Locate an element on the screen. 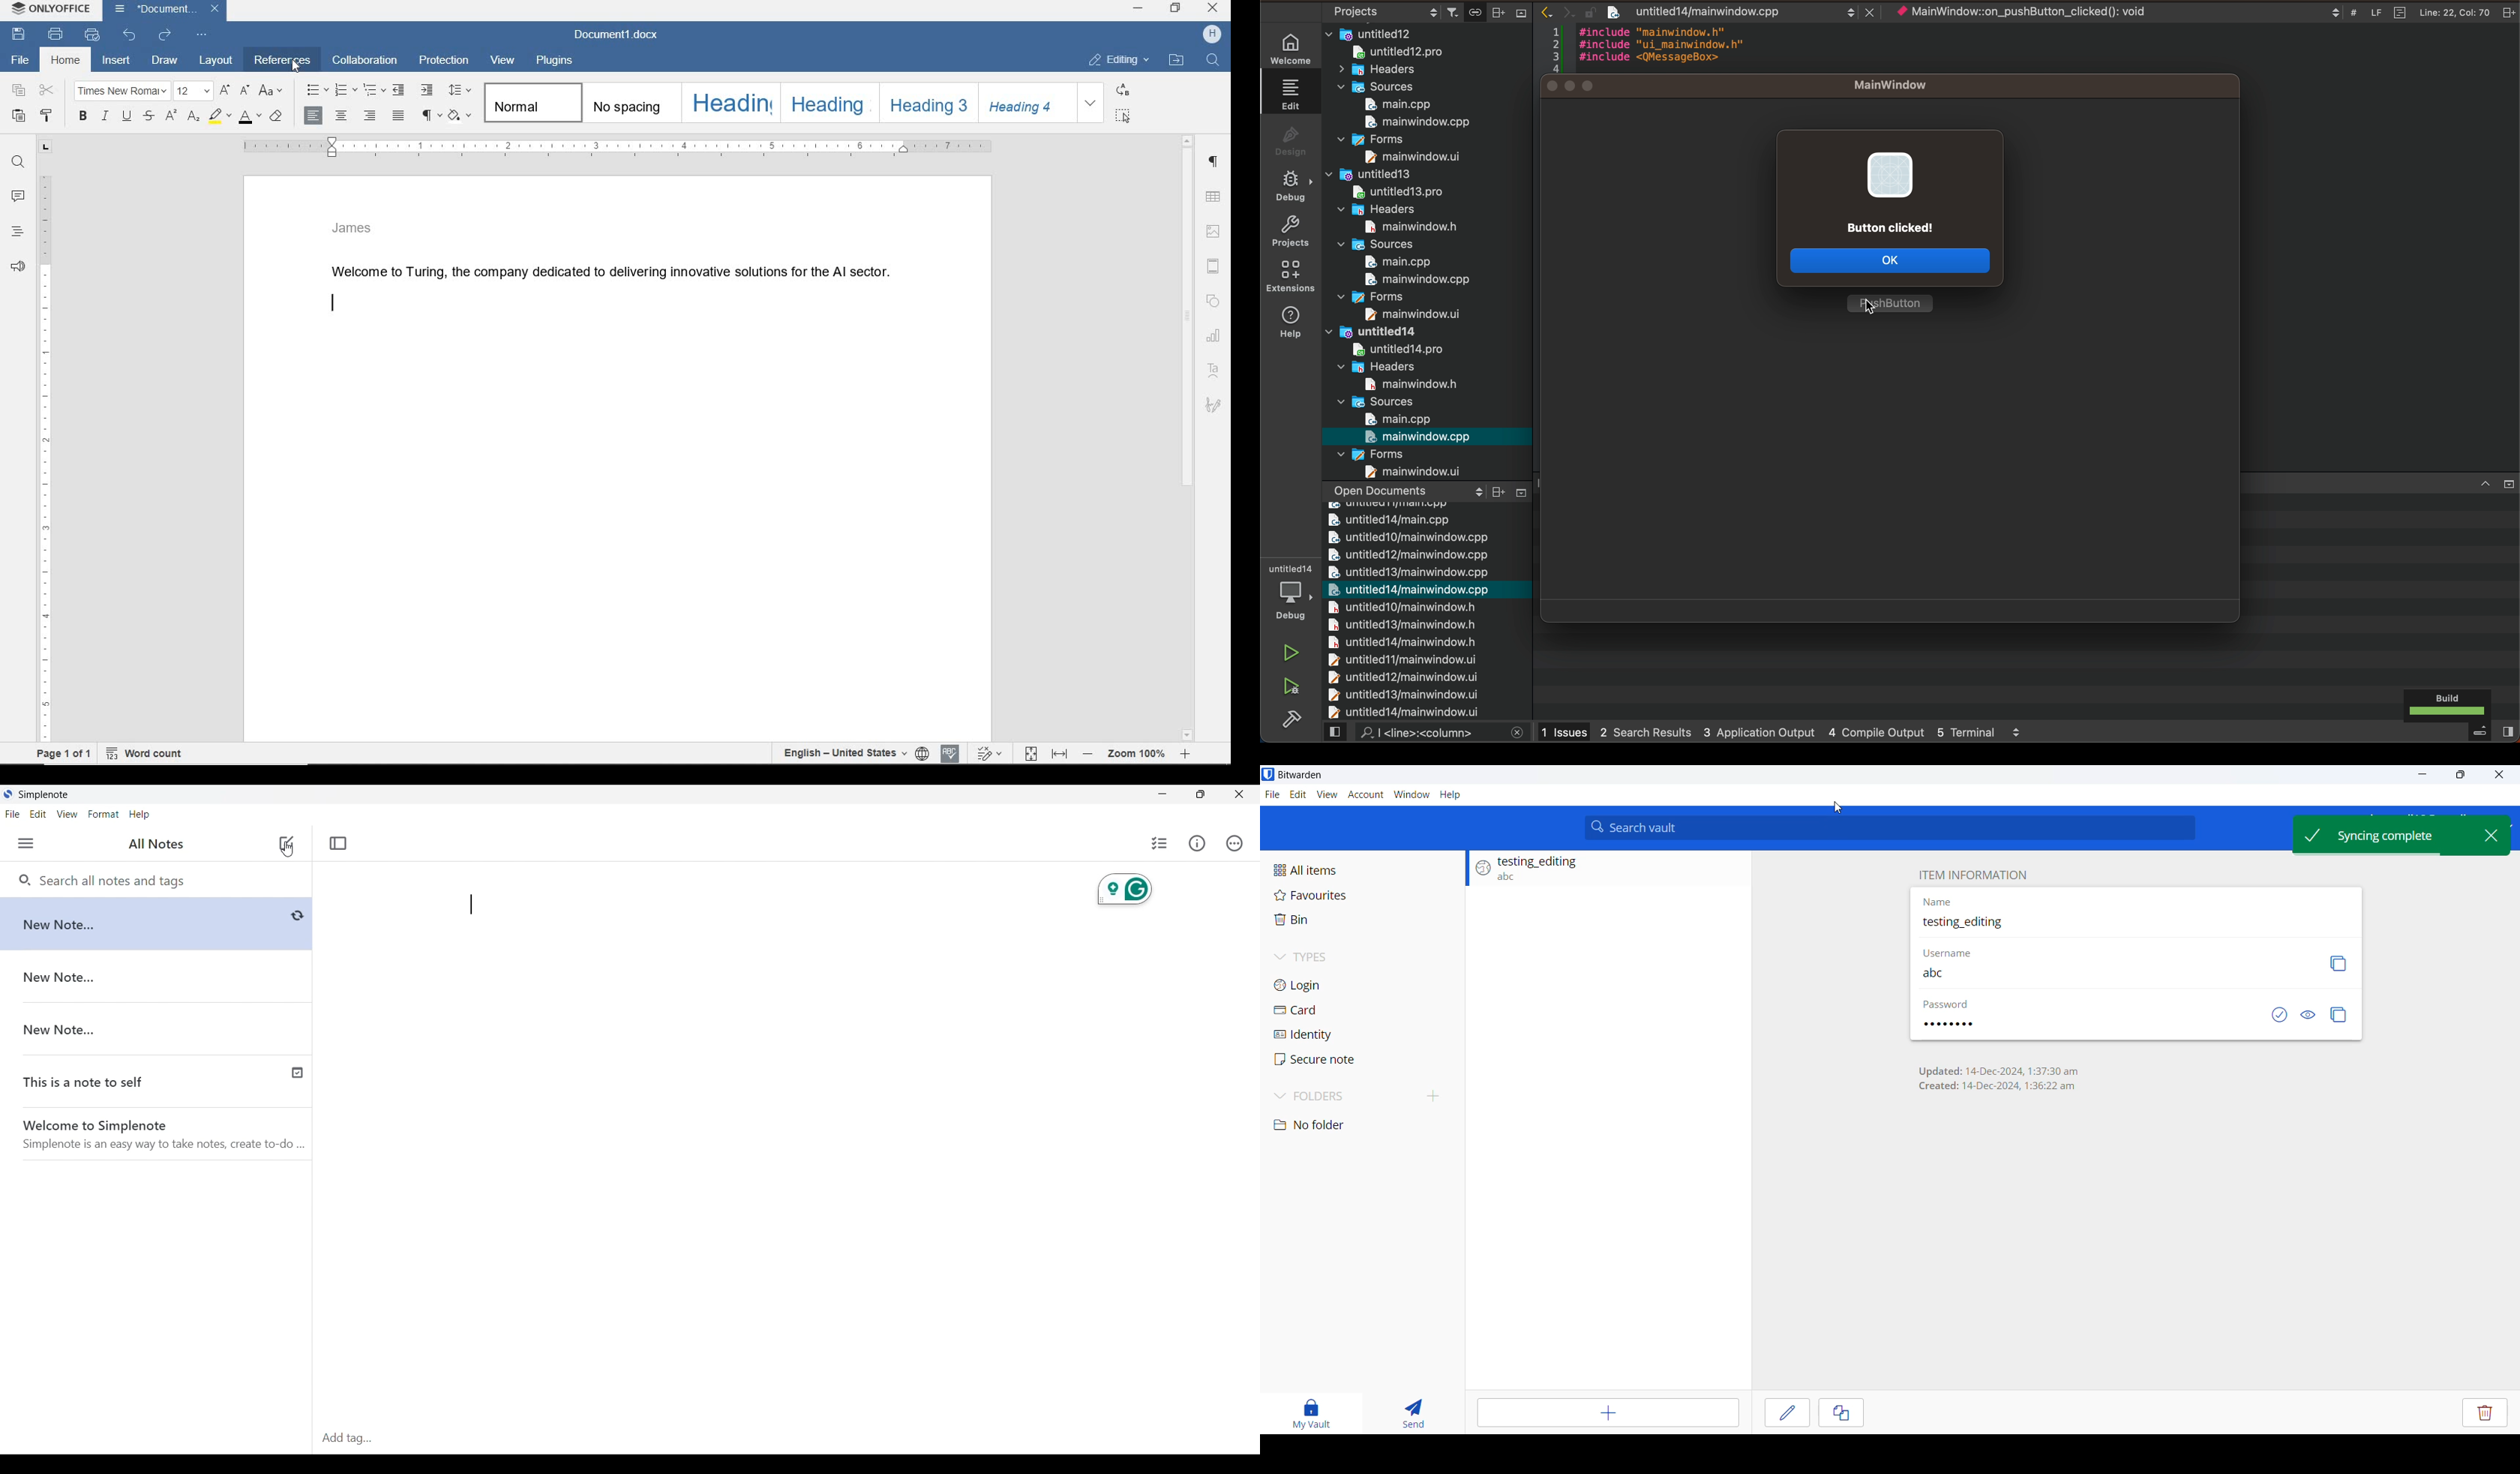 The width and height of the screenshot is (2520, 1484). All items is located at coordinates (1361, 866).